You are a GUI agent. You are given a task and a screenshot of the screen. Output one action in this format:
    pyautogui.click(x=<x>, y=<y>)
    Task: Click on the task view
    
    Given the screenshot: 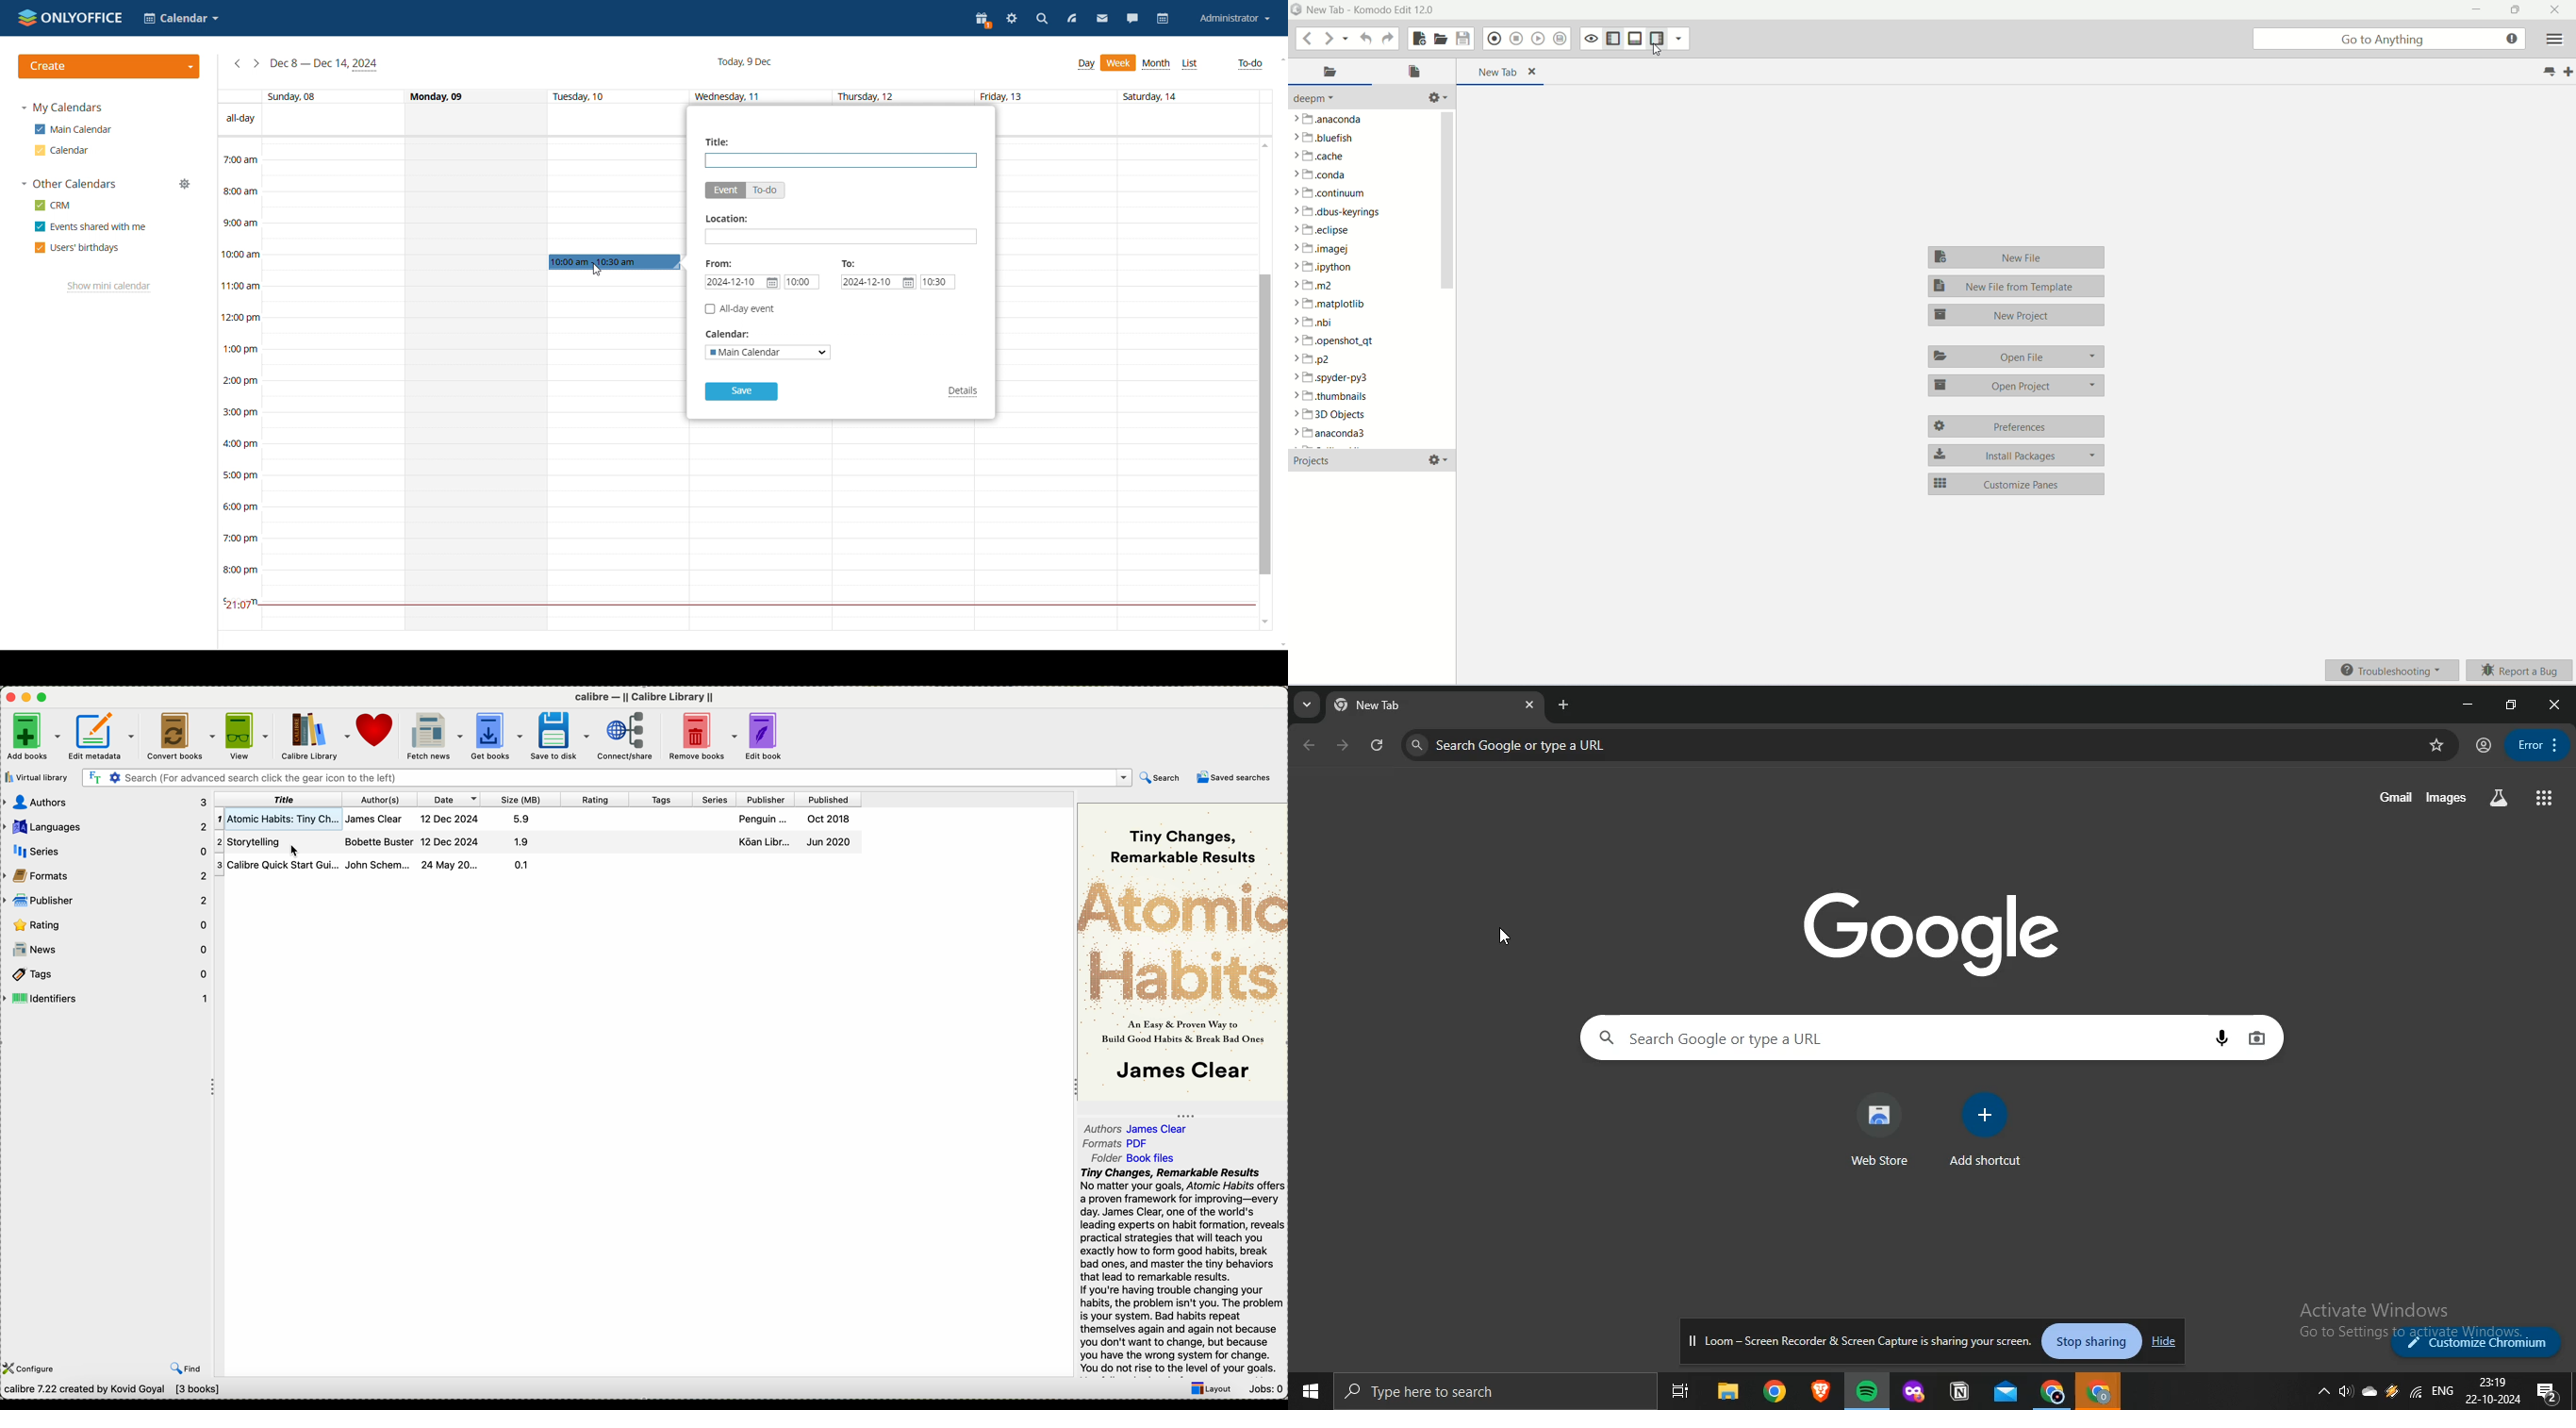 What is the action you would take?
    pyautogui.click(x=1682, y=1389)
    